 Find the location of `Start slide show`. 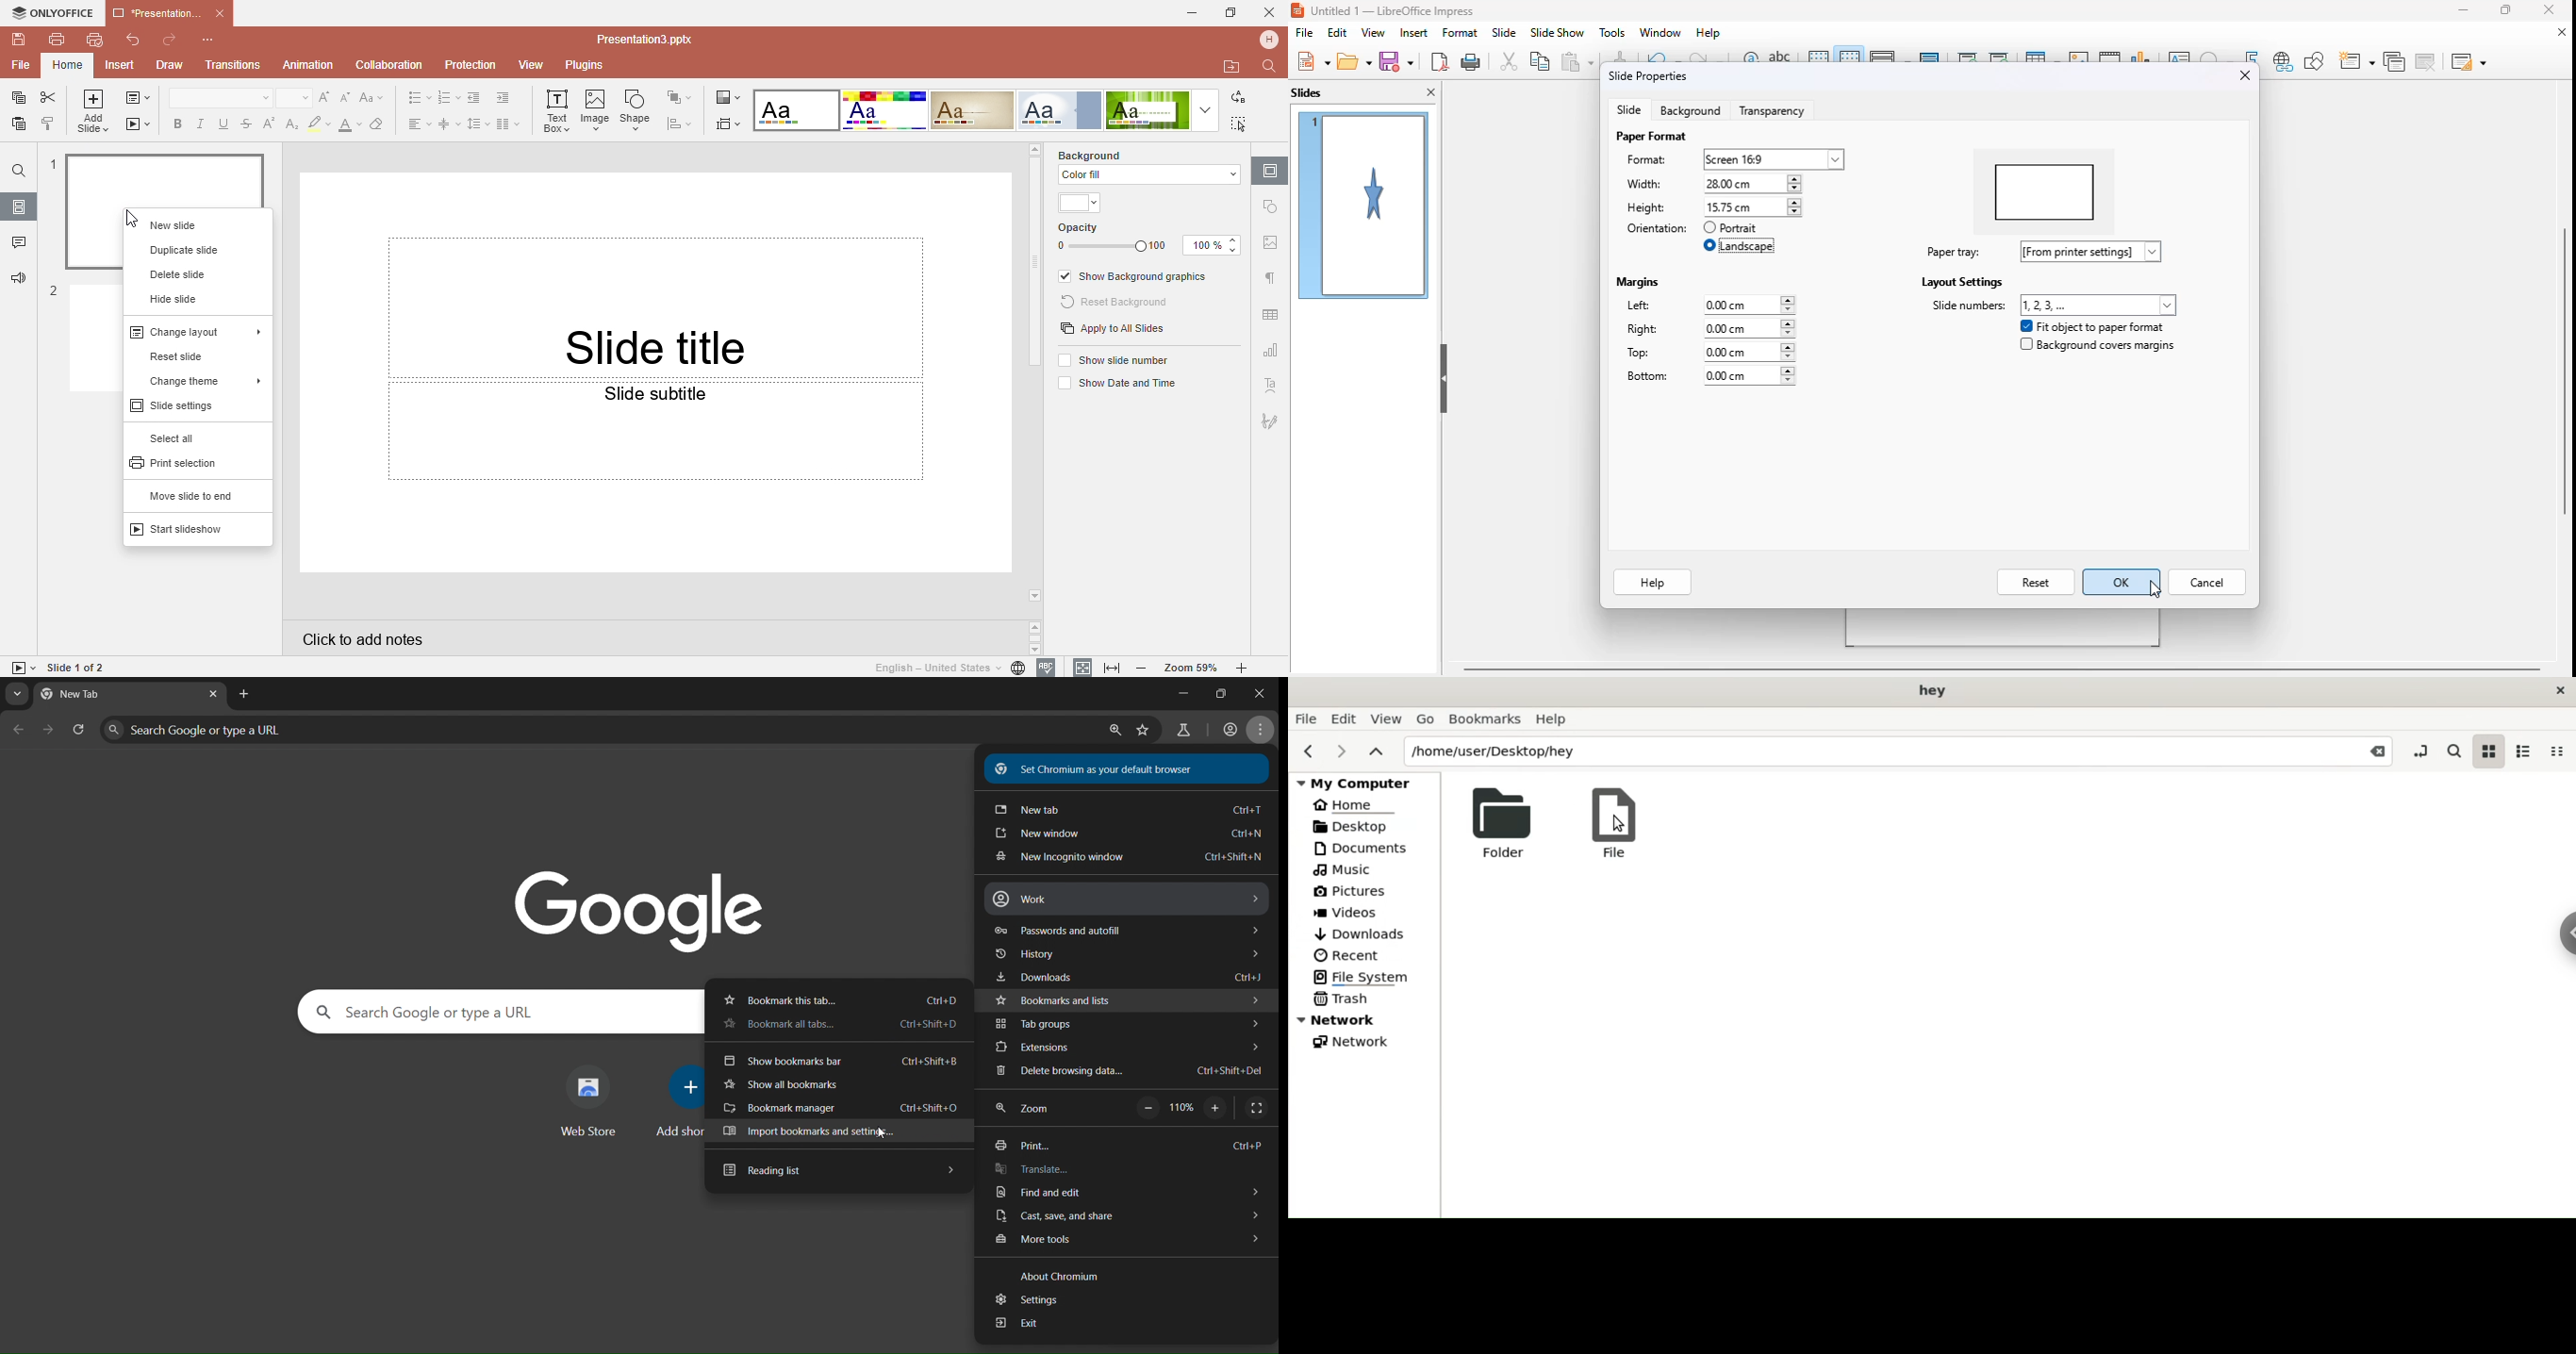

Start slide show is located at coordinates (20, 668).